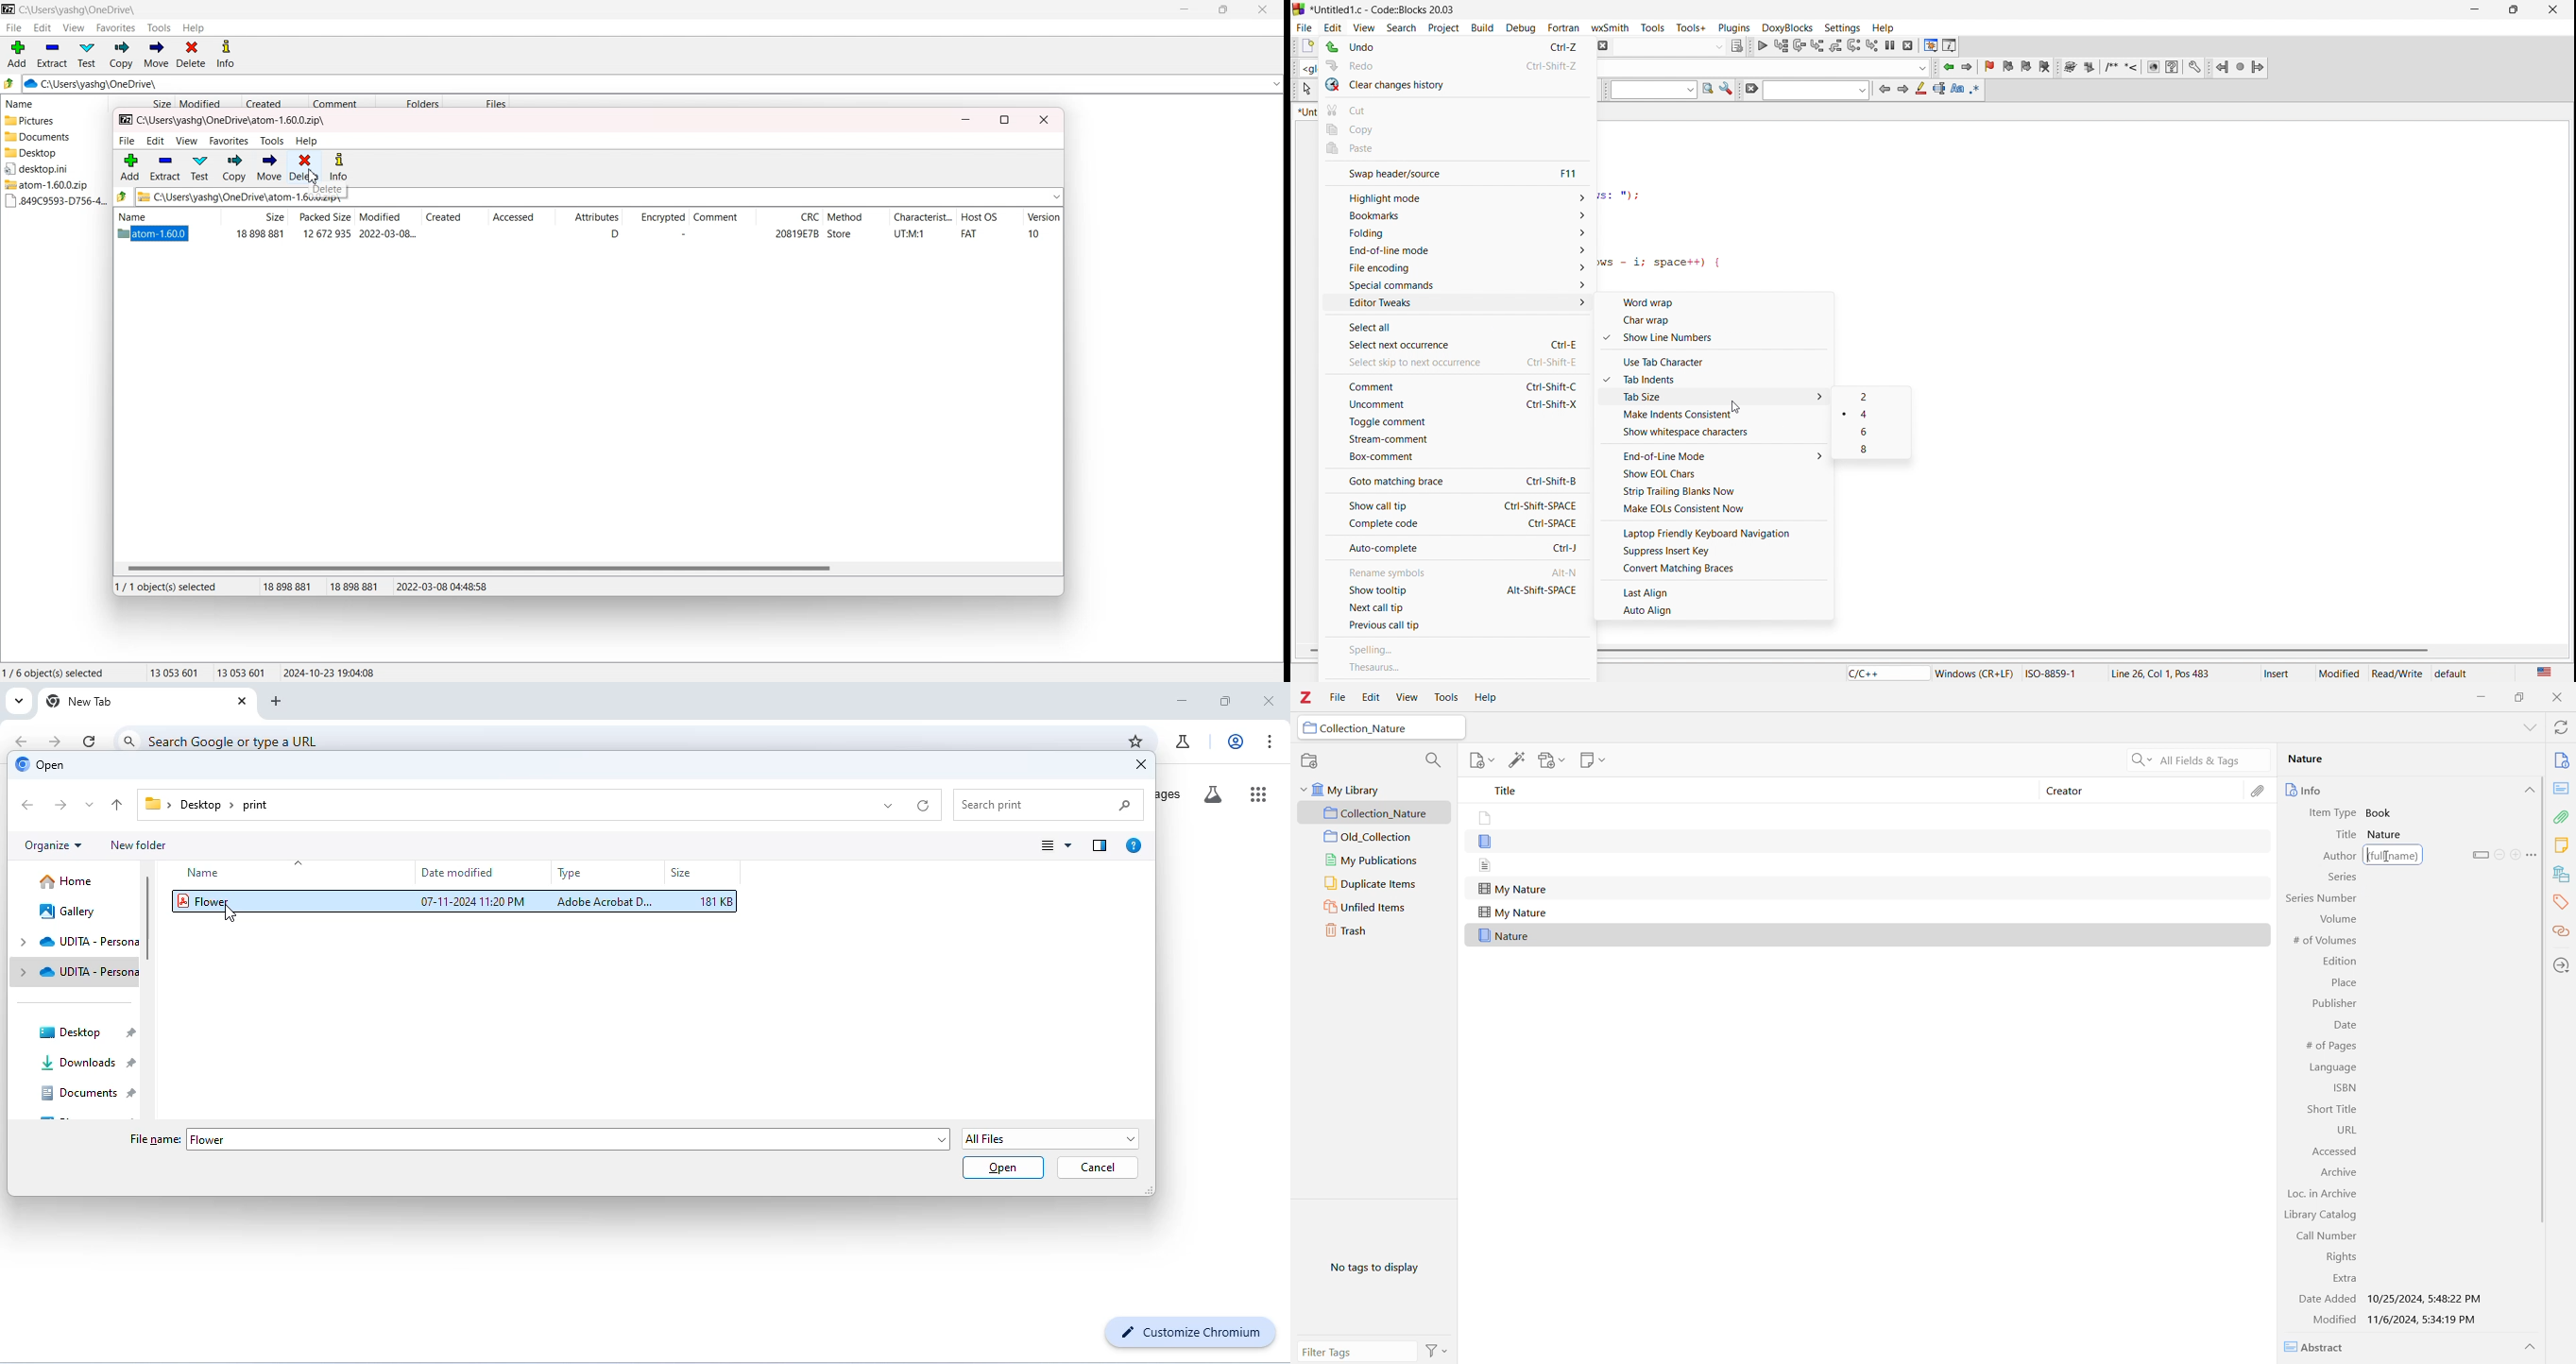 This screenshot has height=1372, width=2576. Describe the element at coordinates (1431, 760) in the screenshot. I see `Search` at that location.